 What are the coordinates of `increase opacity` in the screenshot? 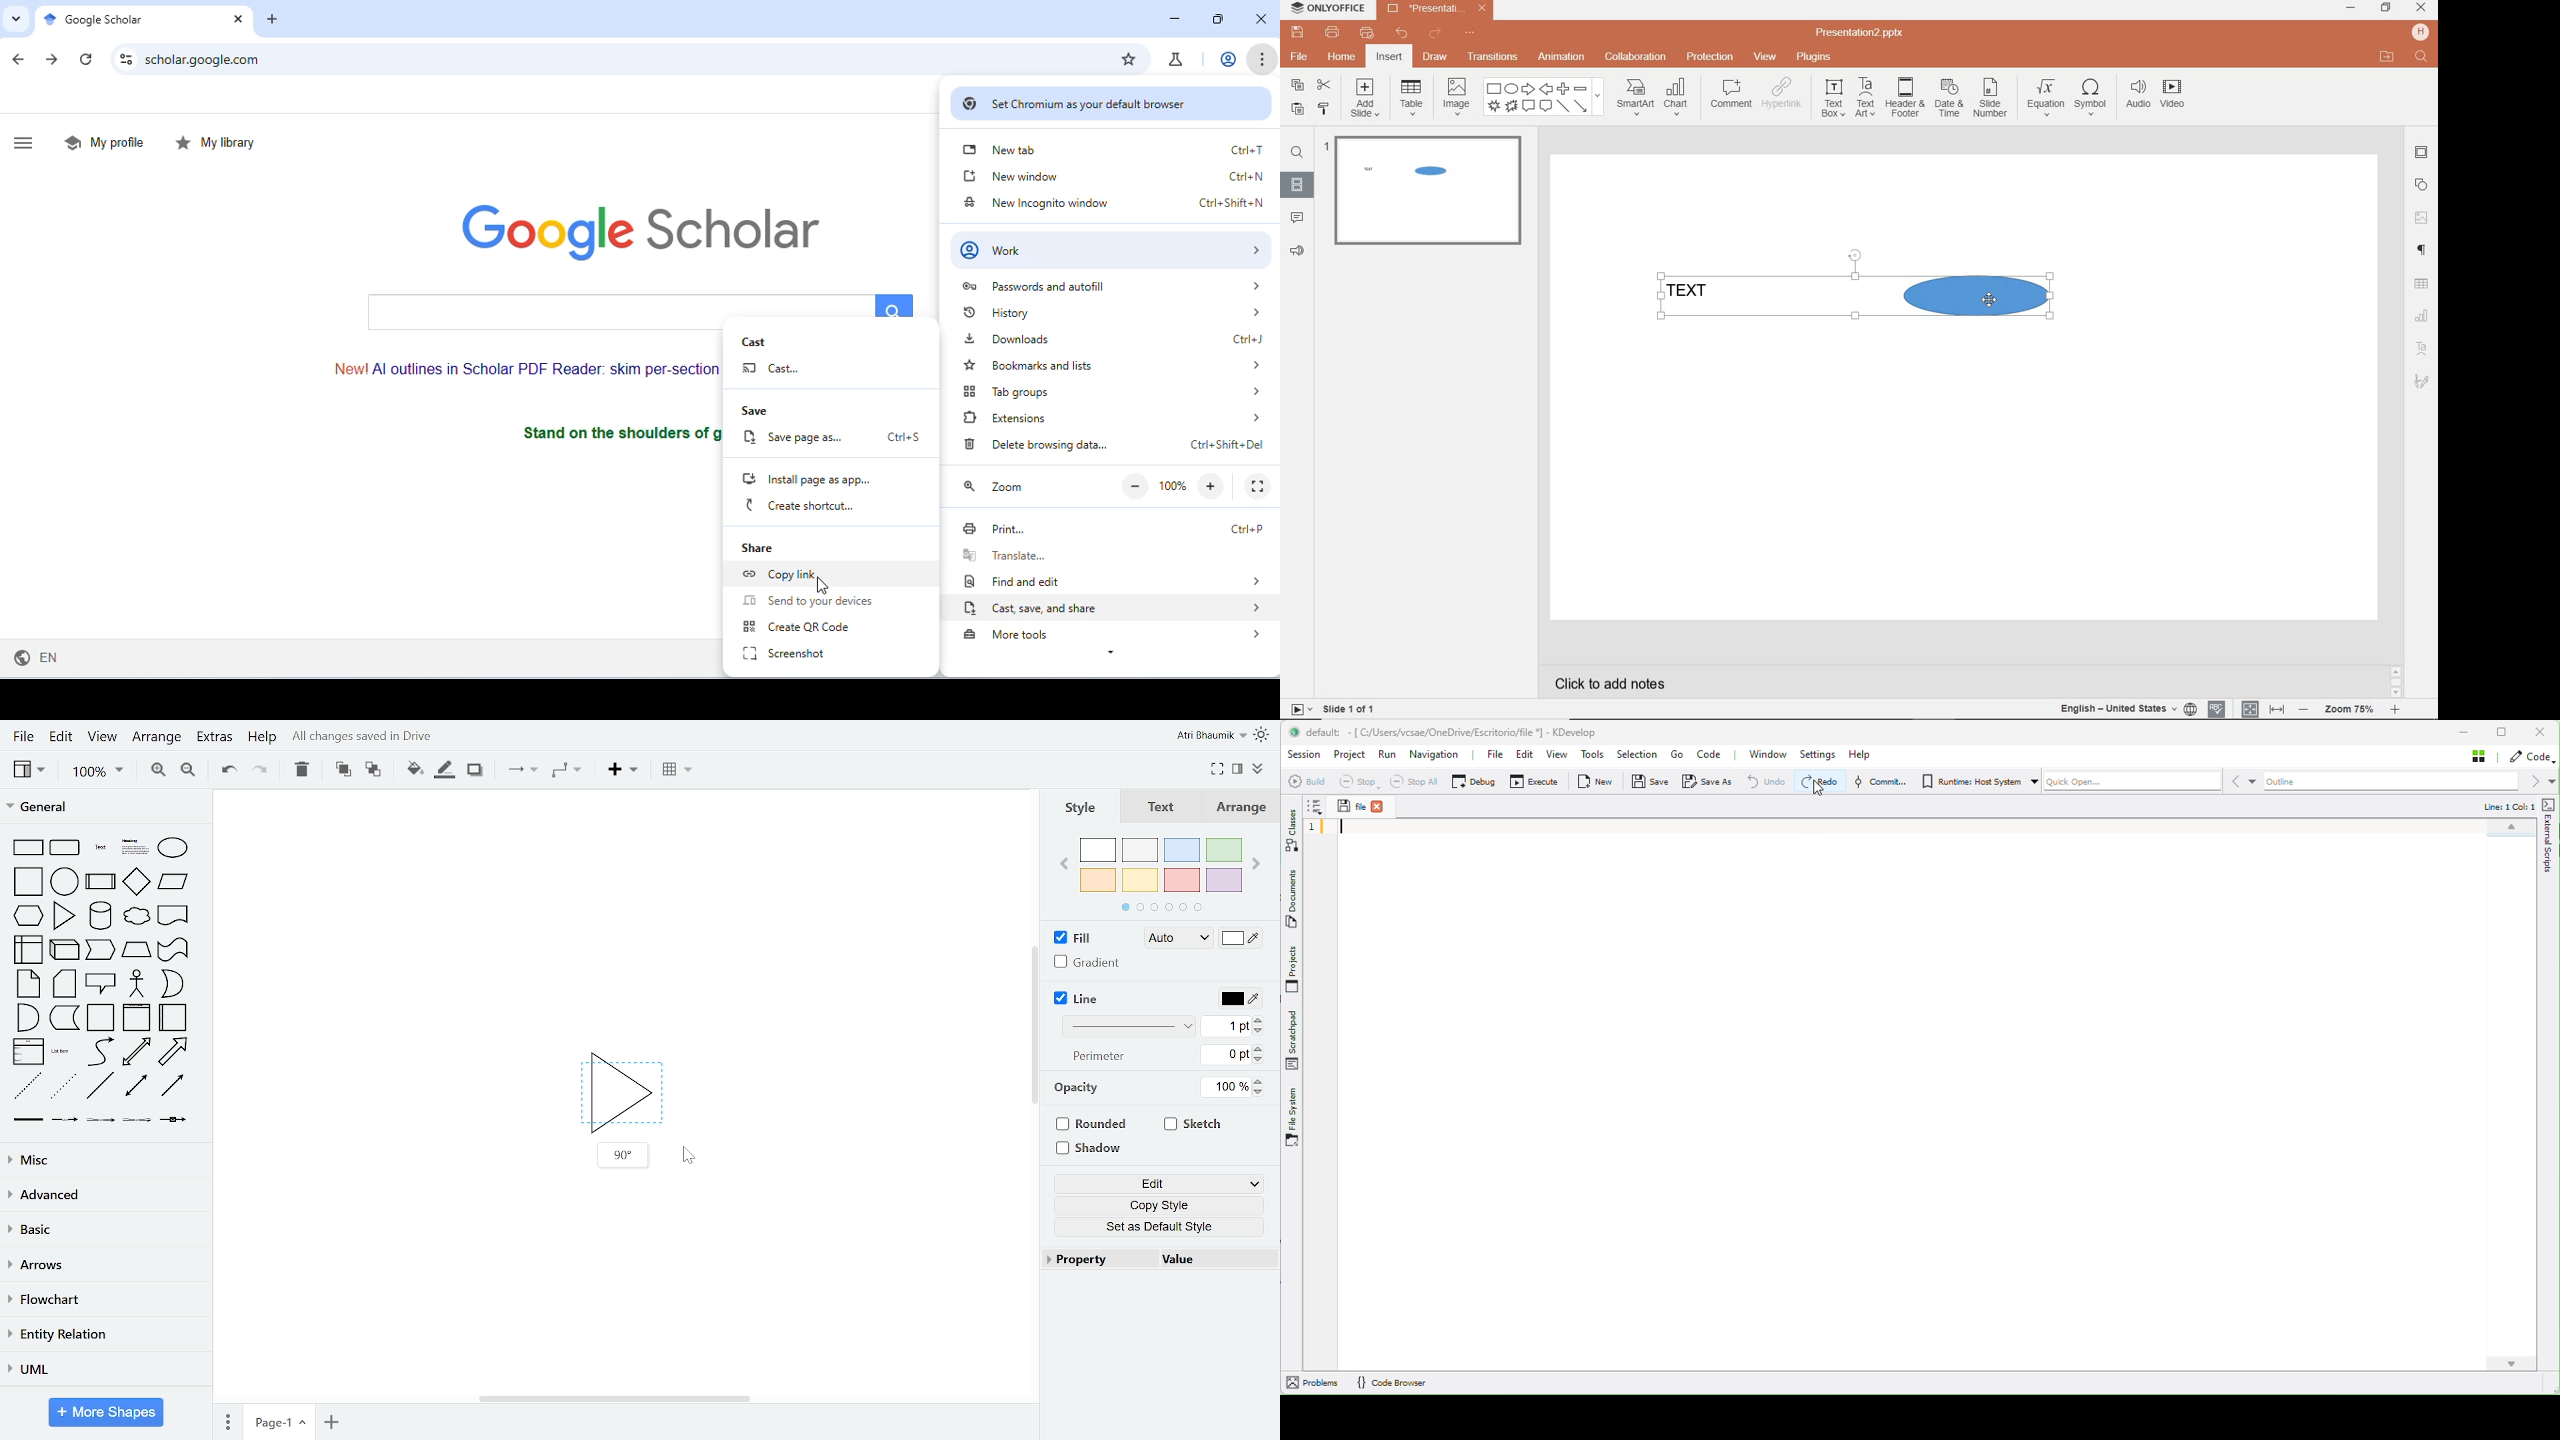 It's located at (1261, 1081).